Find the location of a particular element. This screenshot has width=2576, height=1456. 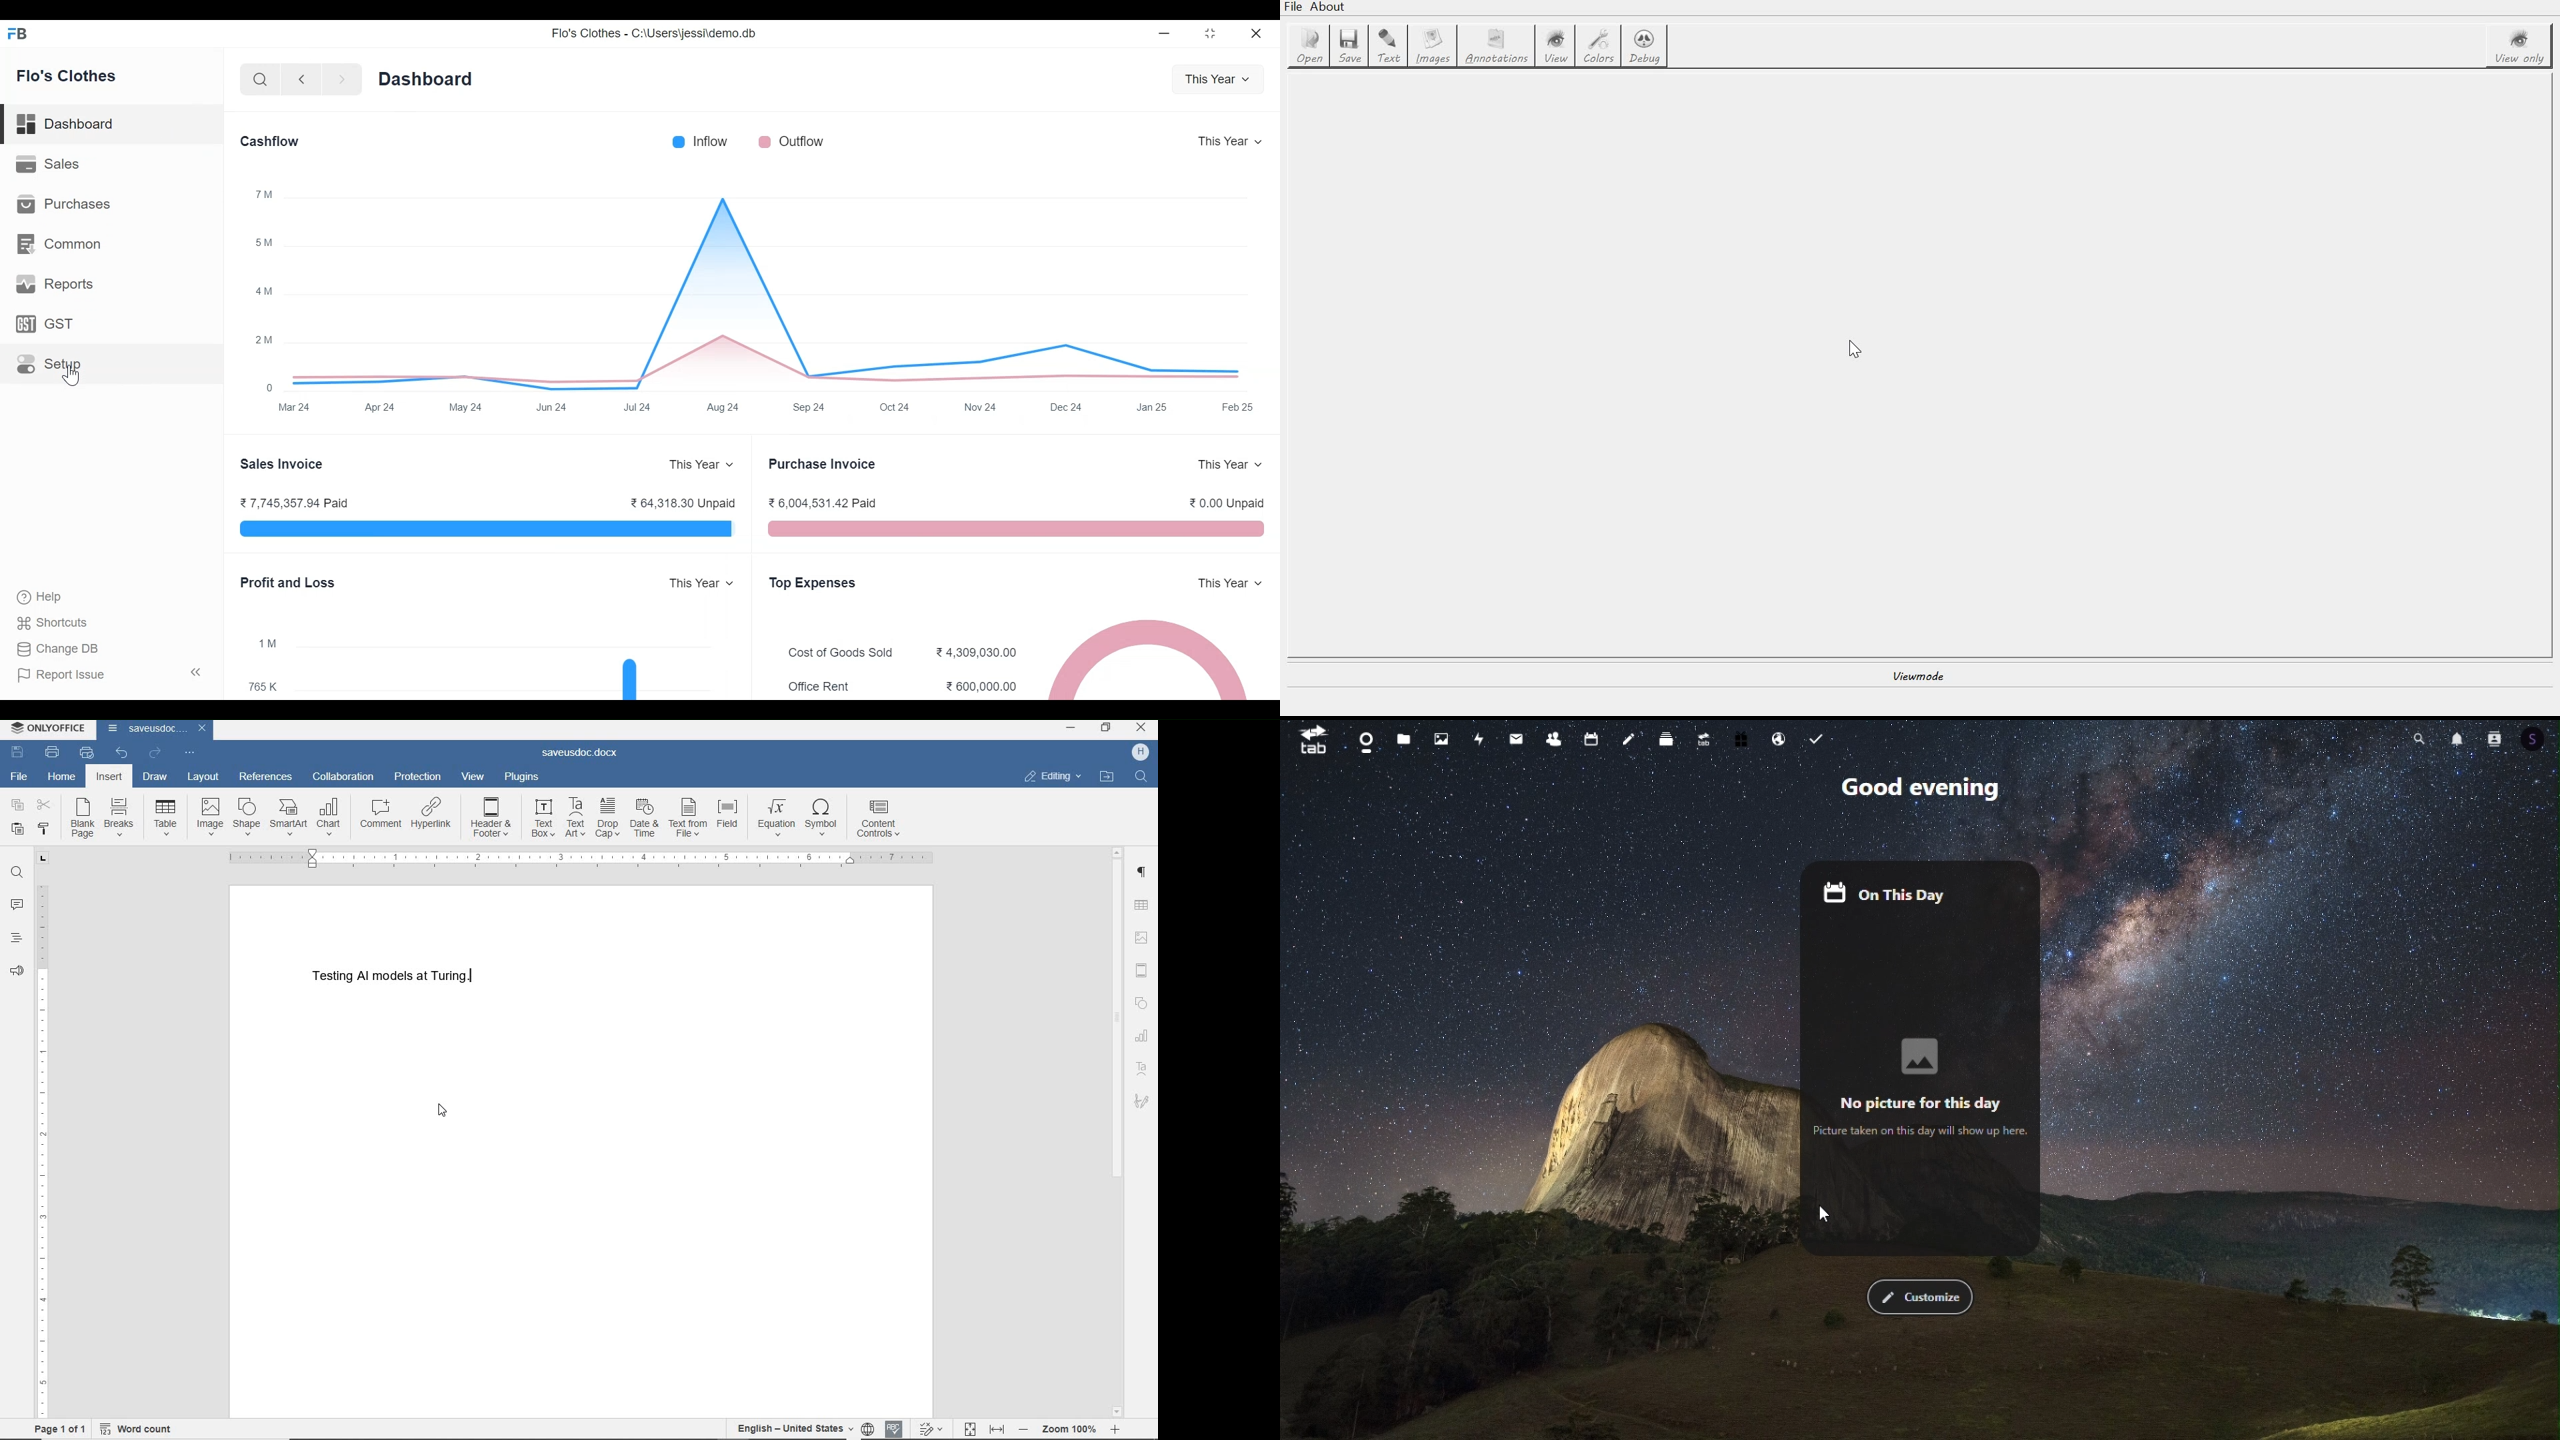

copy is located at coordinates (17, 808).